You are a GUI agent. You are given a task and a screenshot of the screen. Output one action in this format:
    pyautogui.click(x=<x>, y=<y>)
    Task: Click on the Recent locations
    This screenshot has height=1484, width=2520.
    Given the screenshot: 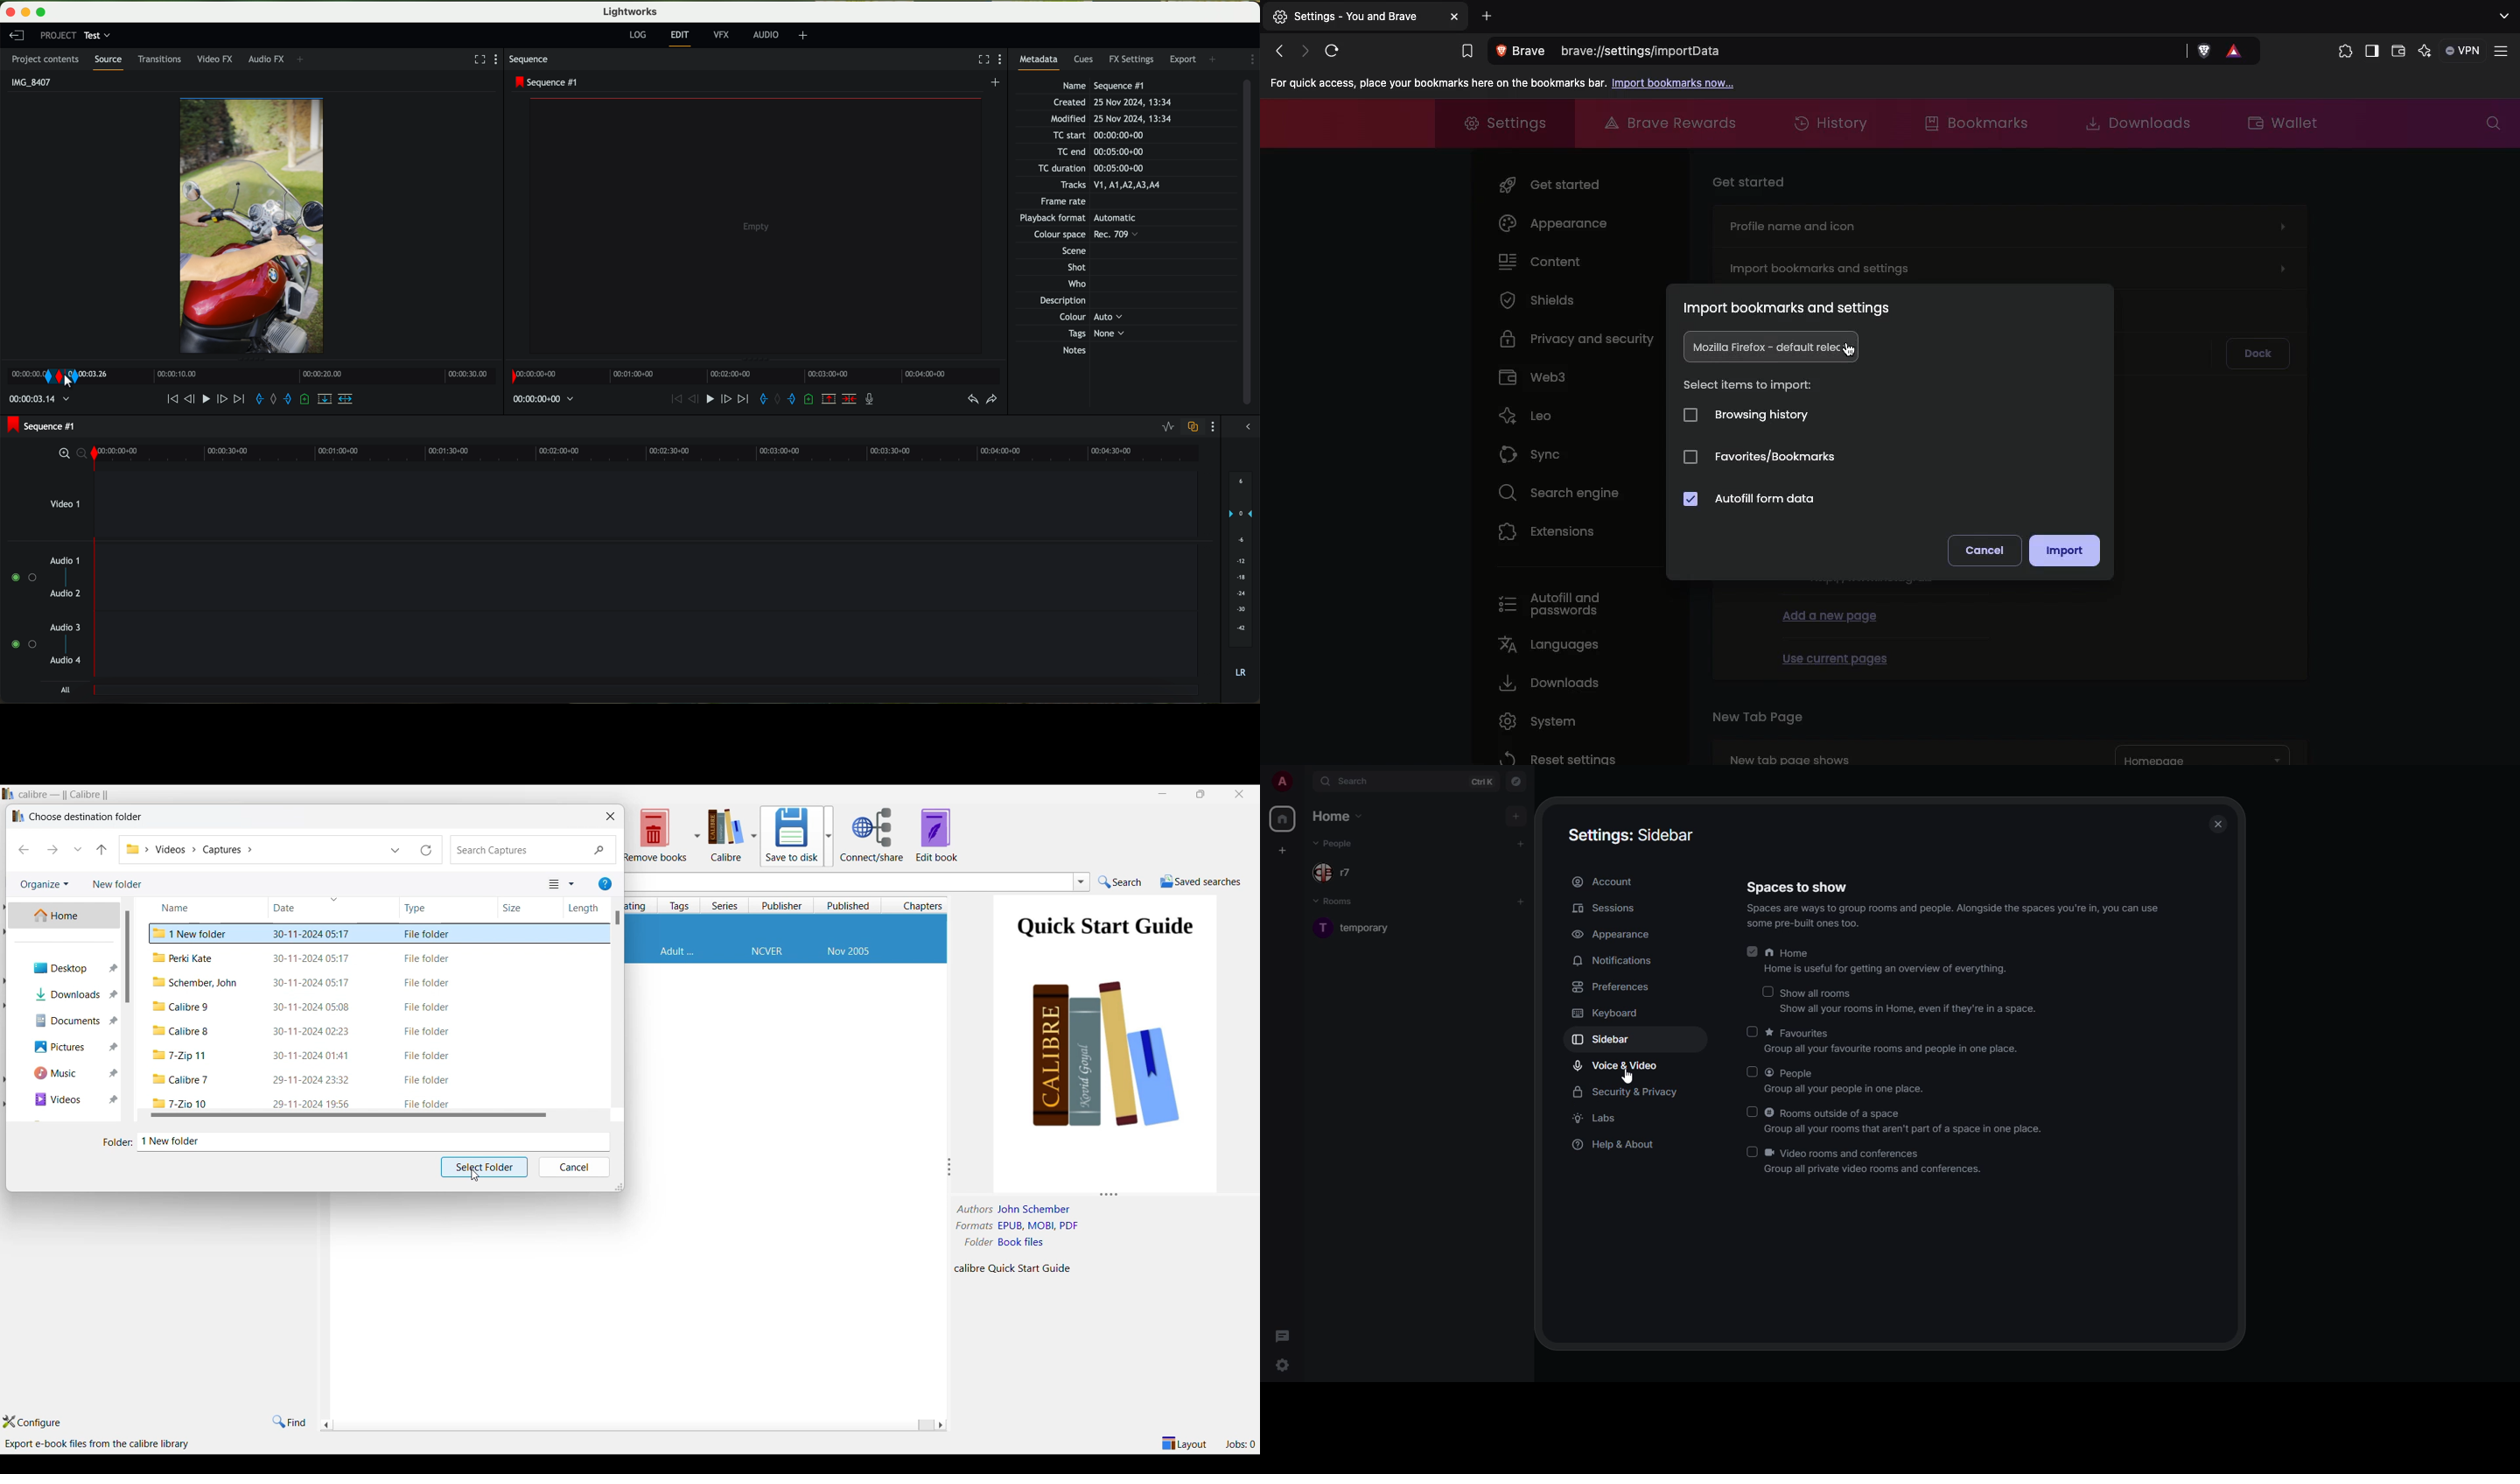 What is the action you would take?
    pyautogui.click(x=78, y=849)
    